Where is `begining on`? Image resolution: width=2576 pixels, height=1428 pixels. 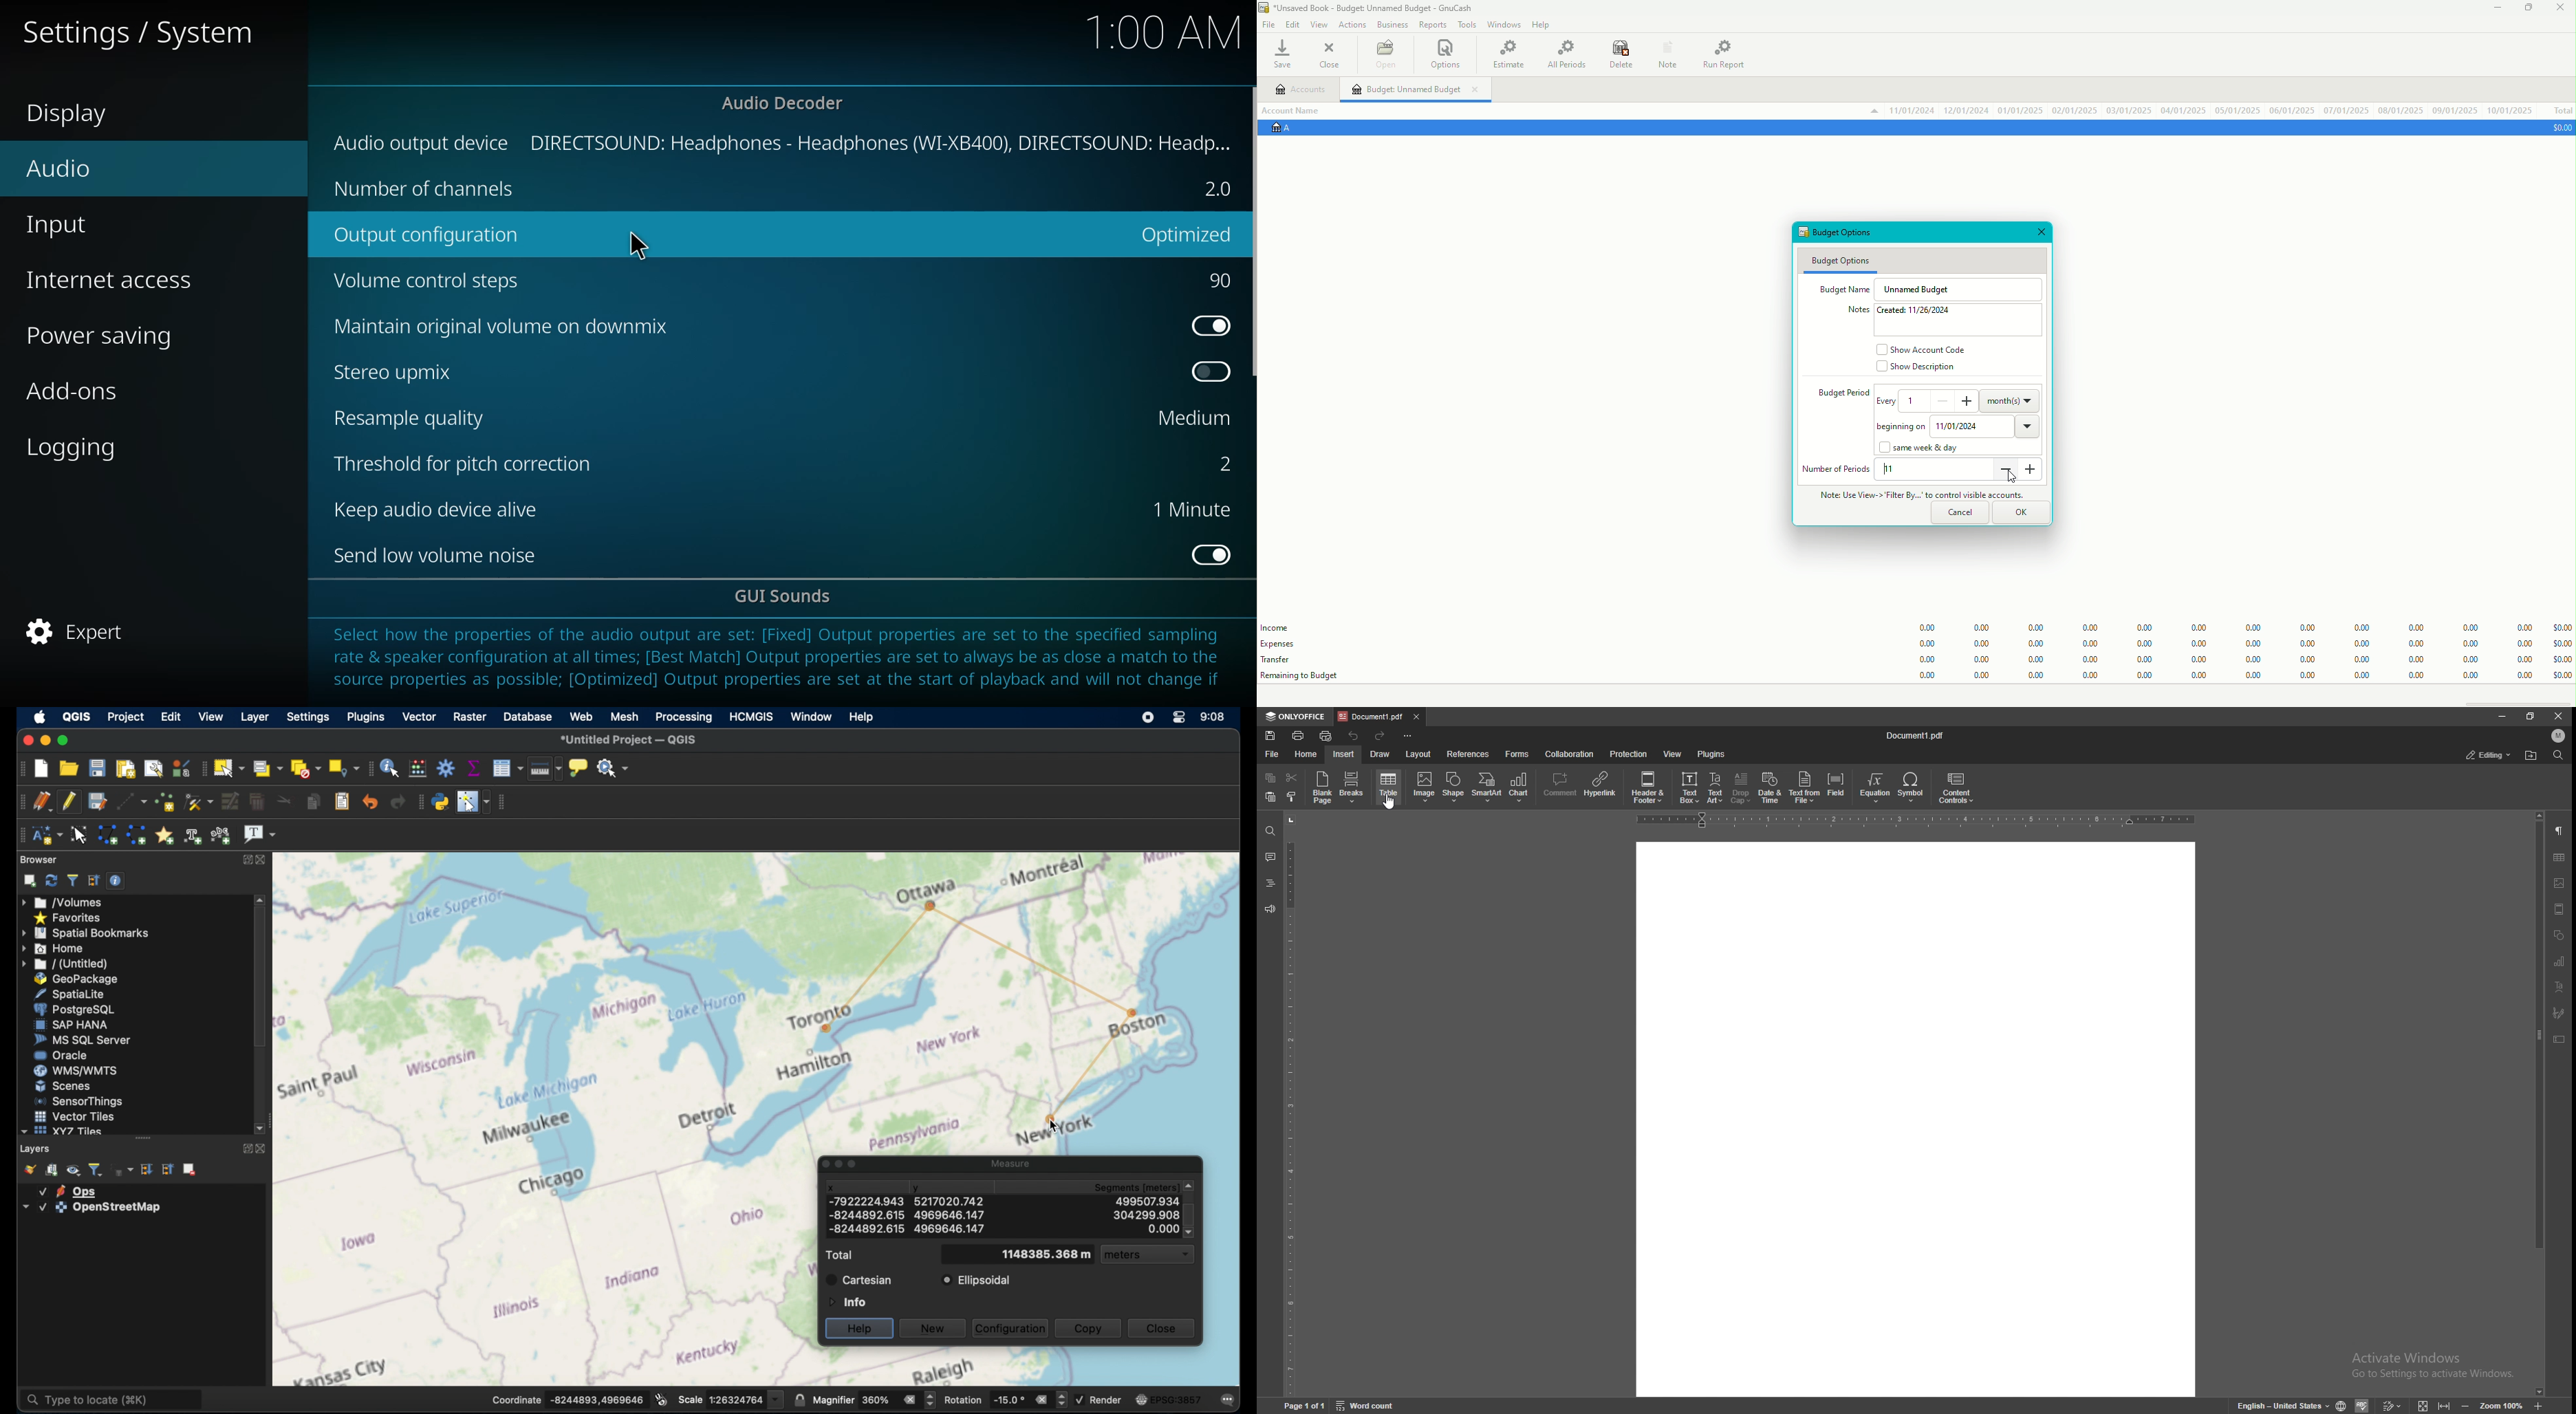 begining on is located at coordinates (1897, 428).